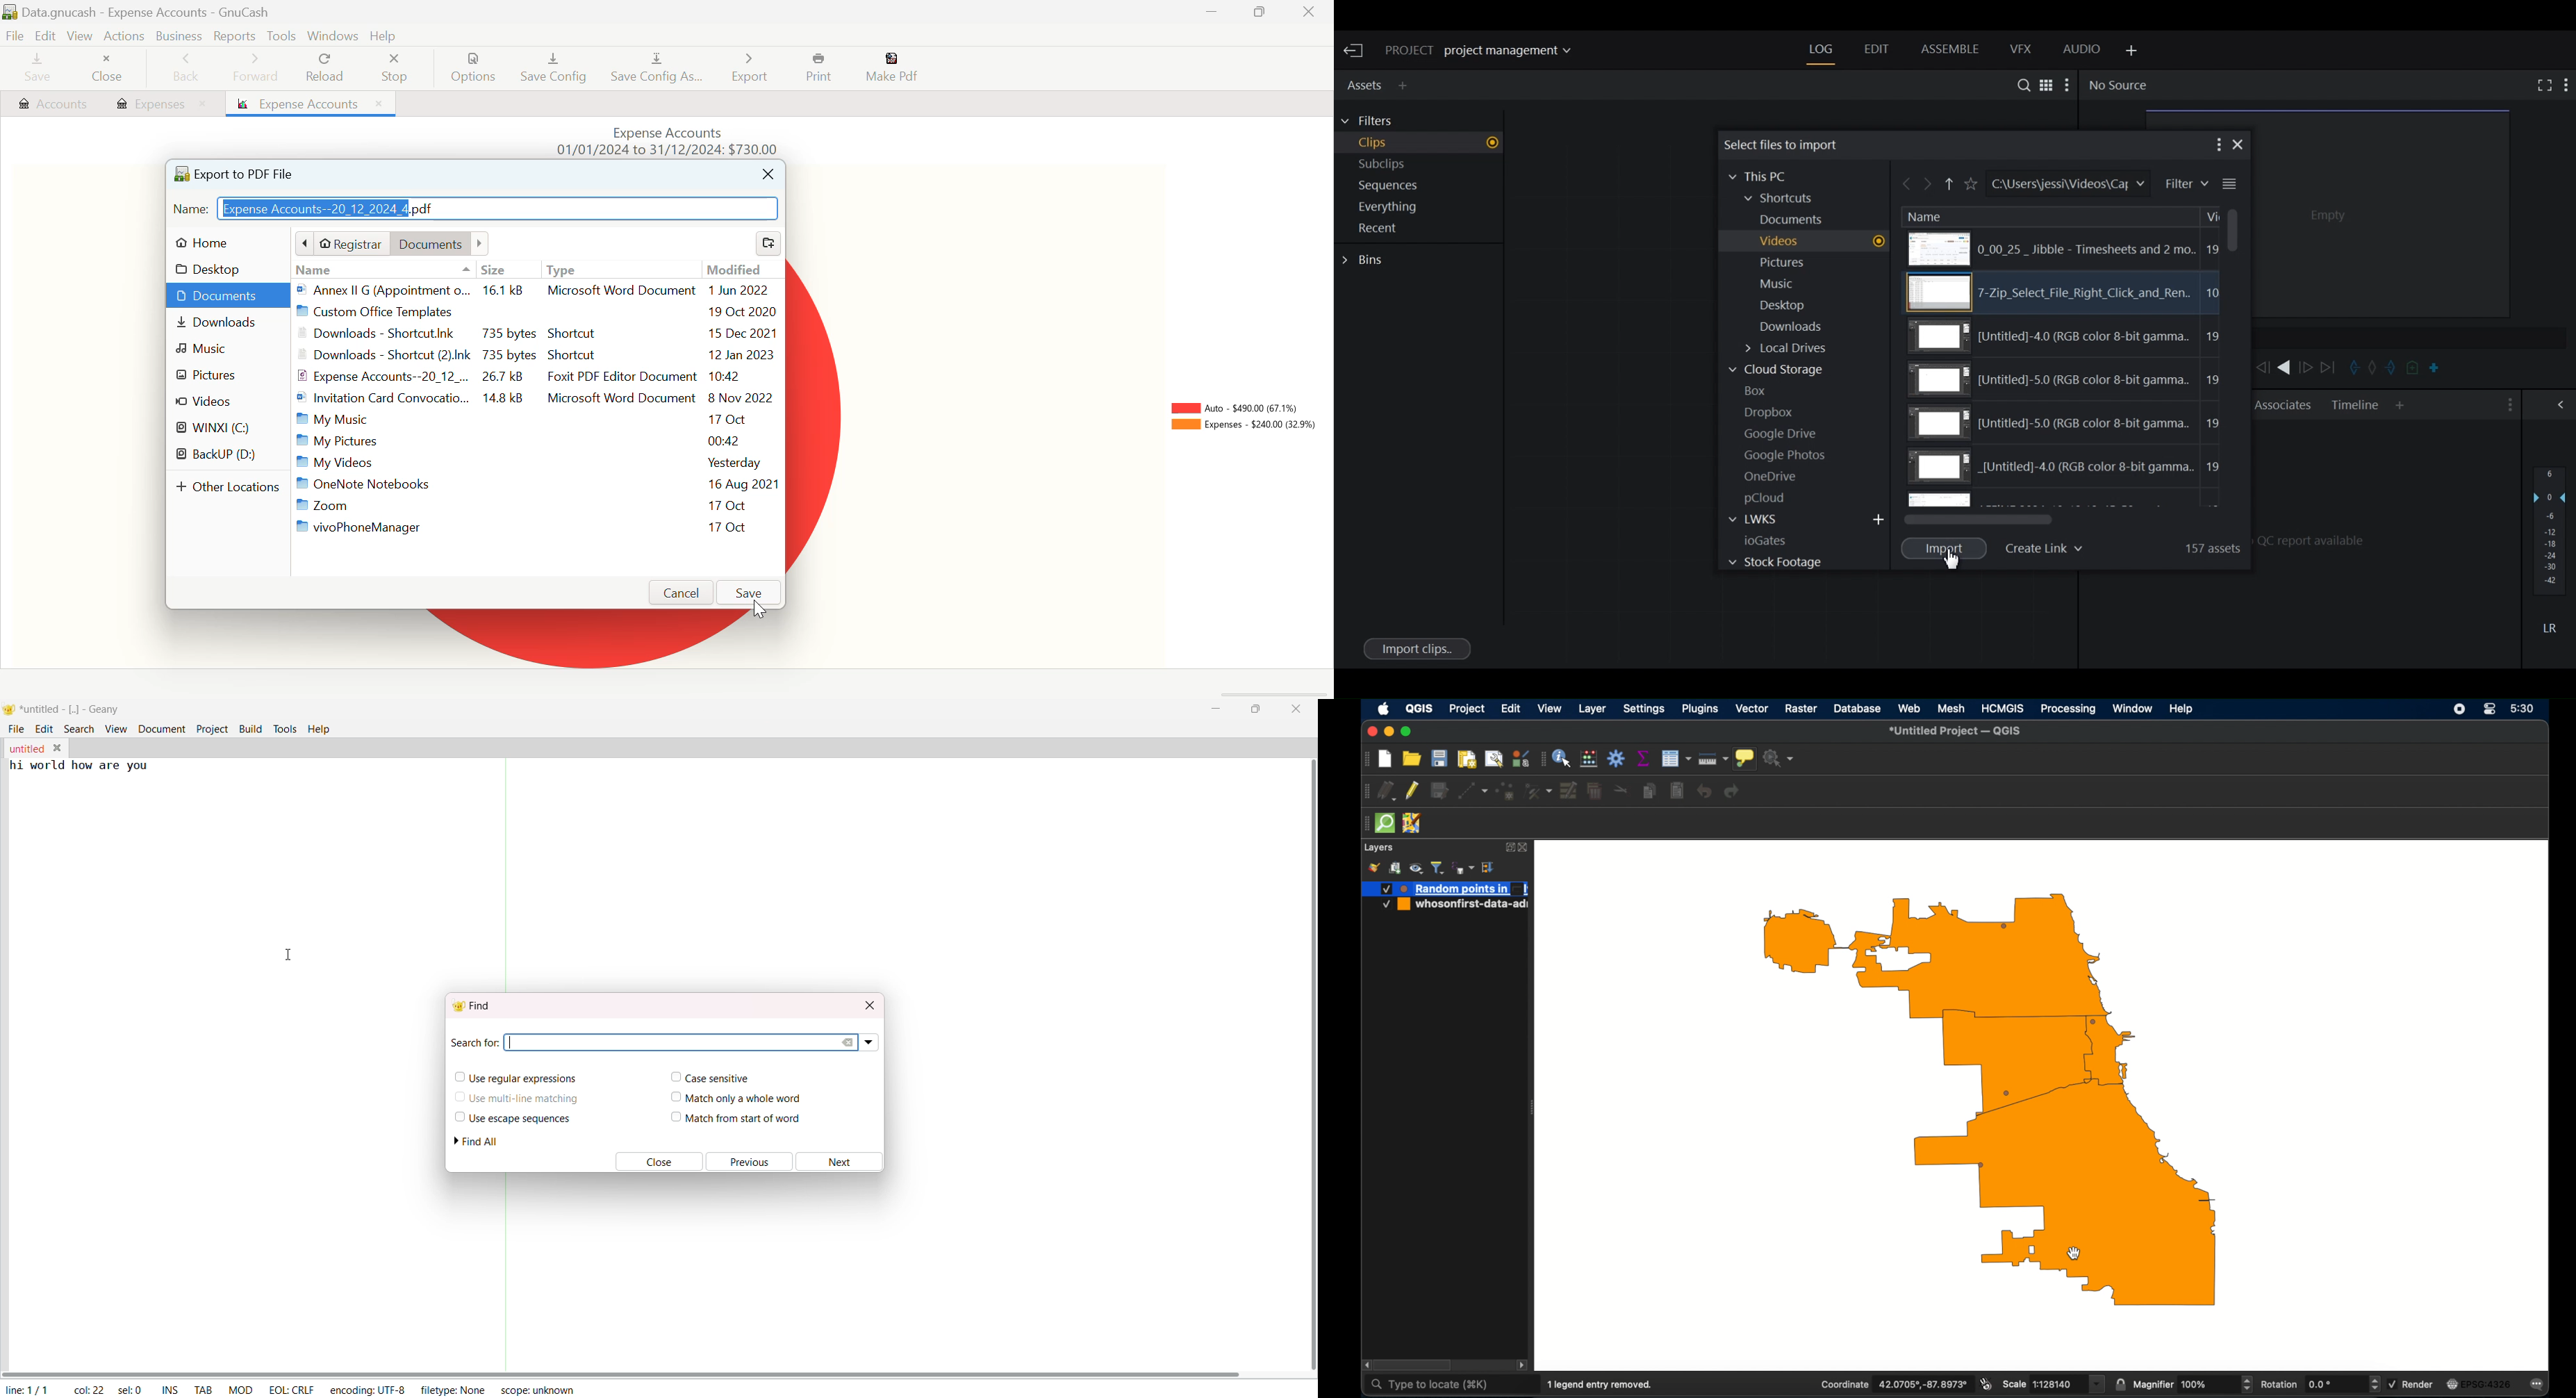 The width and height of the screenshot is (2576, 1400). Describe the element at coordinates (1950, 186) in the screenshot. I see `Click to go to the parent folder` at that location.